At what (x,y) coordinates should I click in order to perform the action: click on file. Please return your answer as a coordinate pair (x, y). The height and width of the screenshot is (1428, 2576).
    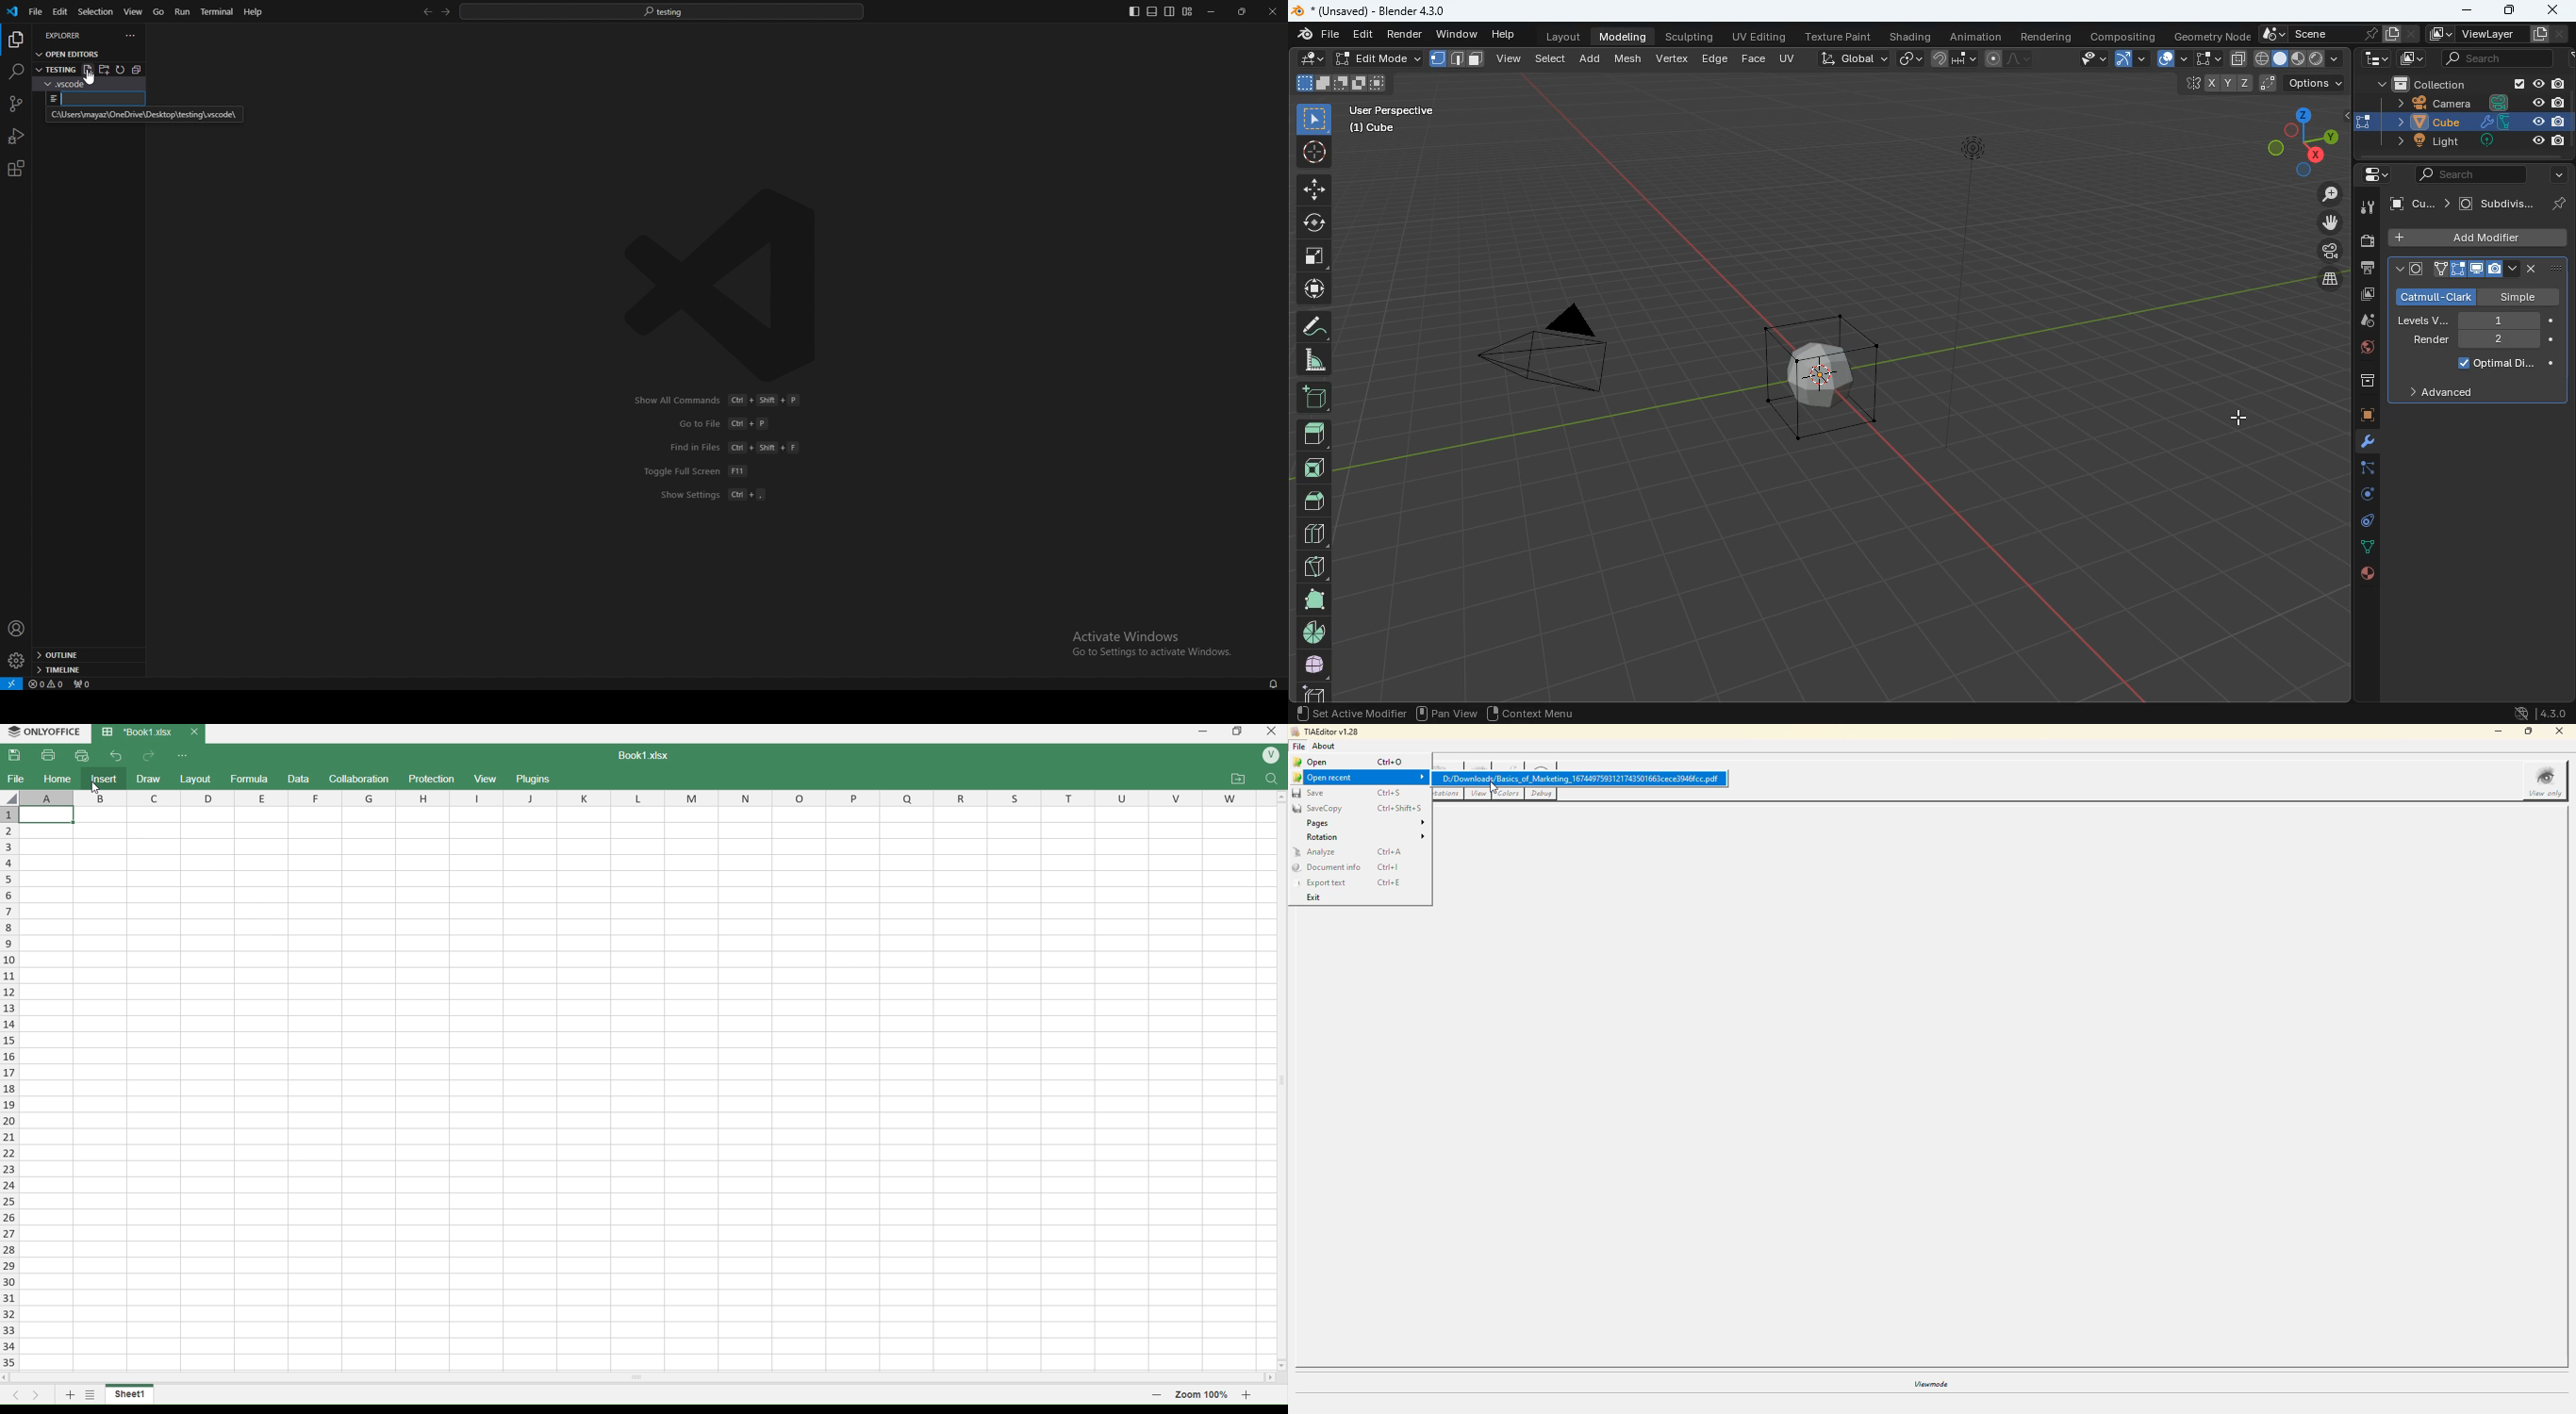
    Looking at the image, I should click on (16, 778).